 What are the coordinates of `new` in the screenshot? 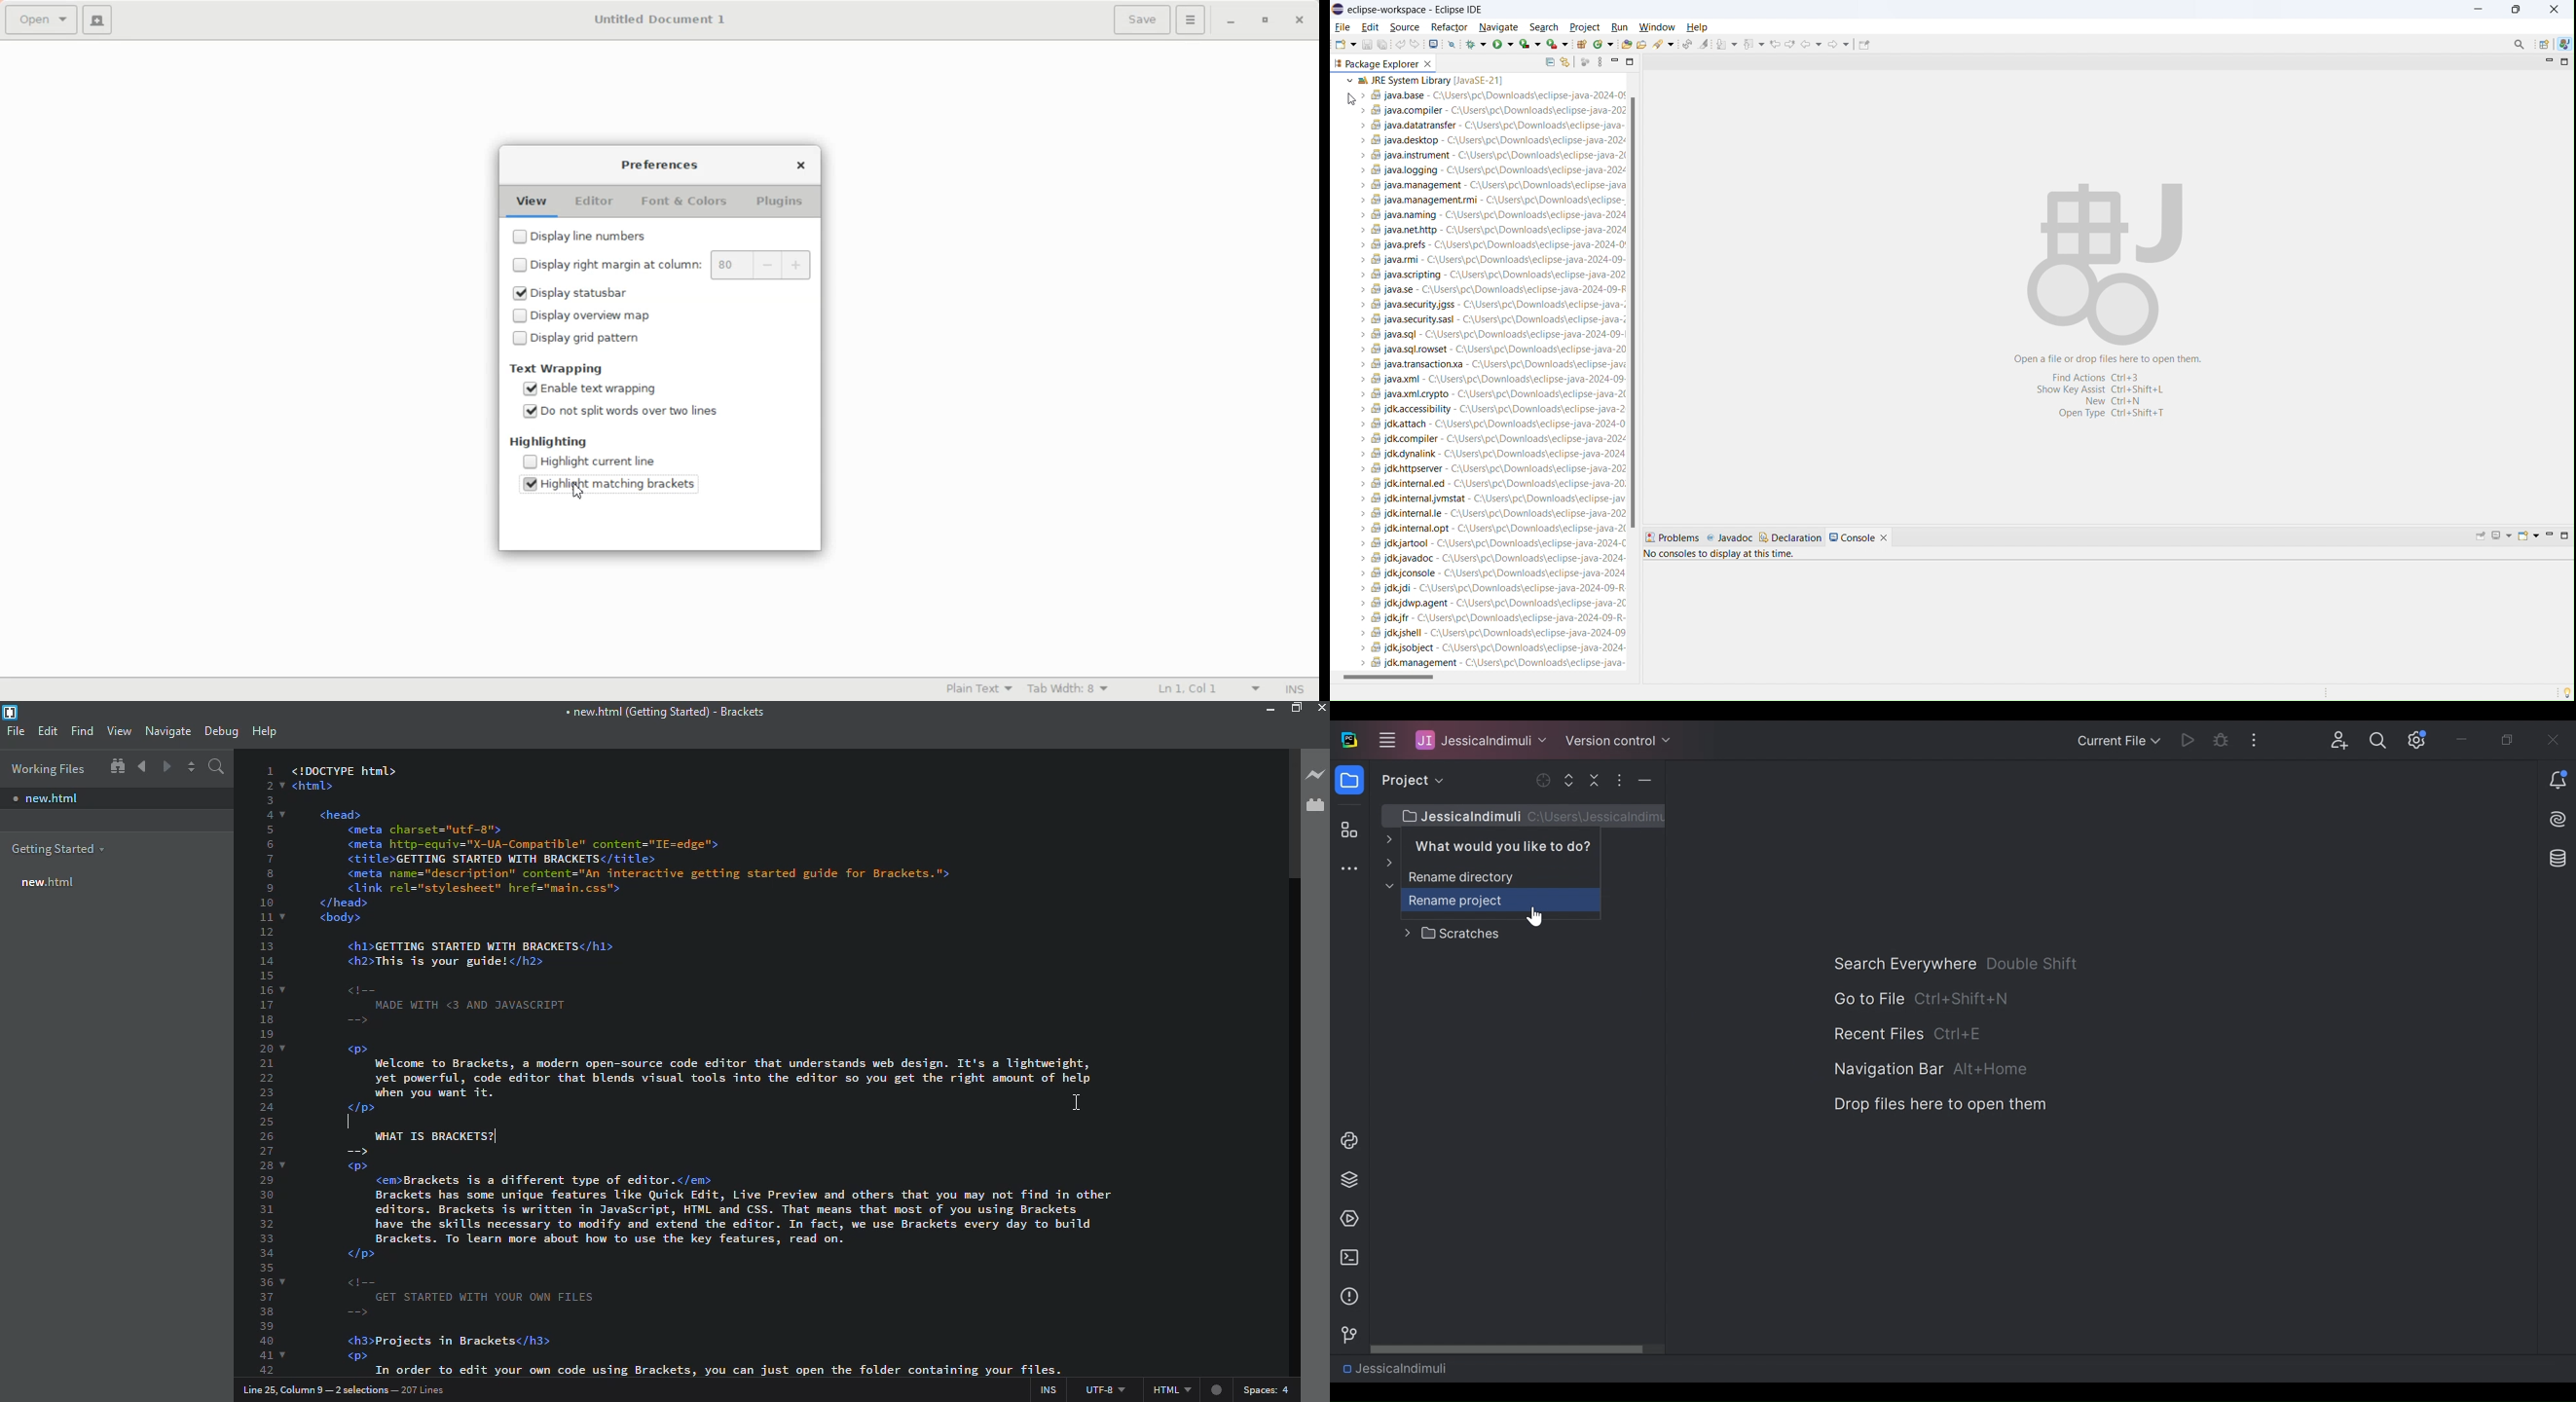 It's located at (50, 881).